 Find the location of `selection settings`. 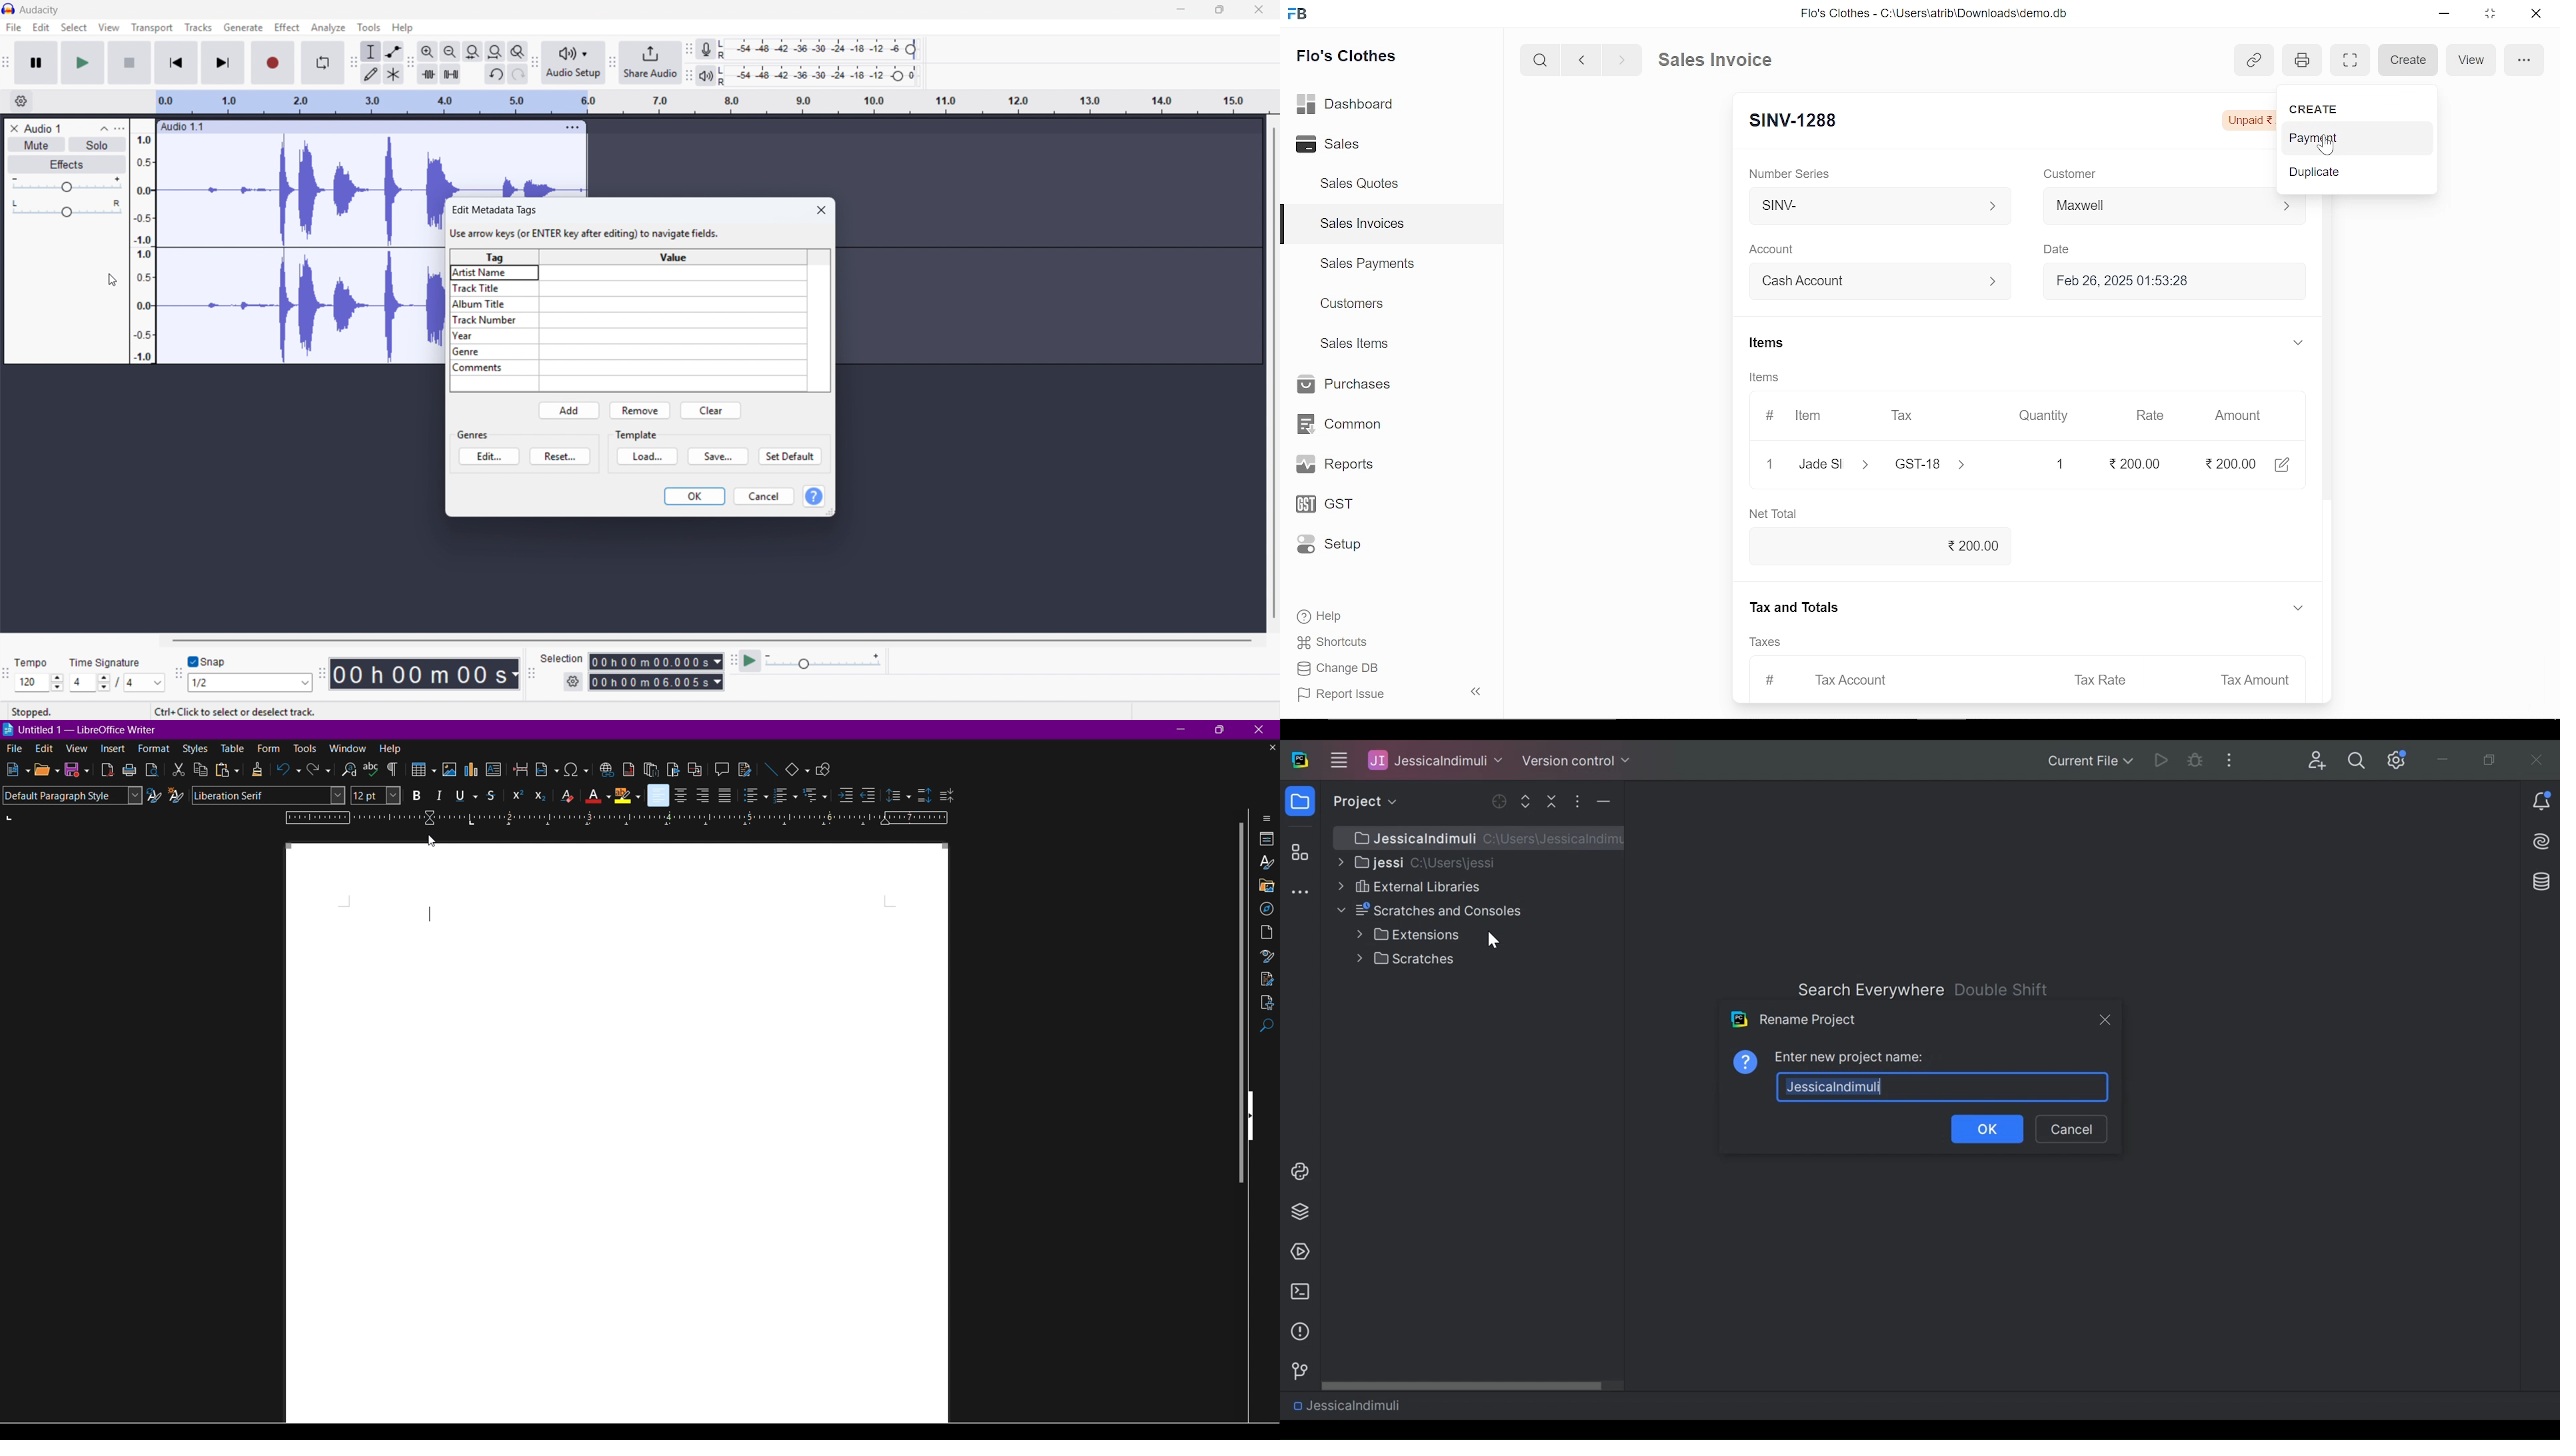

selection settings is located at coordinates (573, 682).